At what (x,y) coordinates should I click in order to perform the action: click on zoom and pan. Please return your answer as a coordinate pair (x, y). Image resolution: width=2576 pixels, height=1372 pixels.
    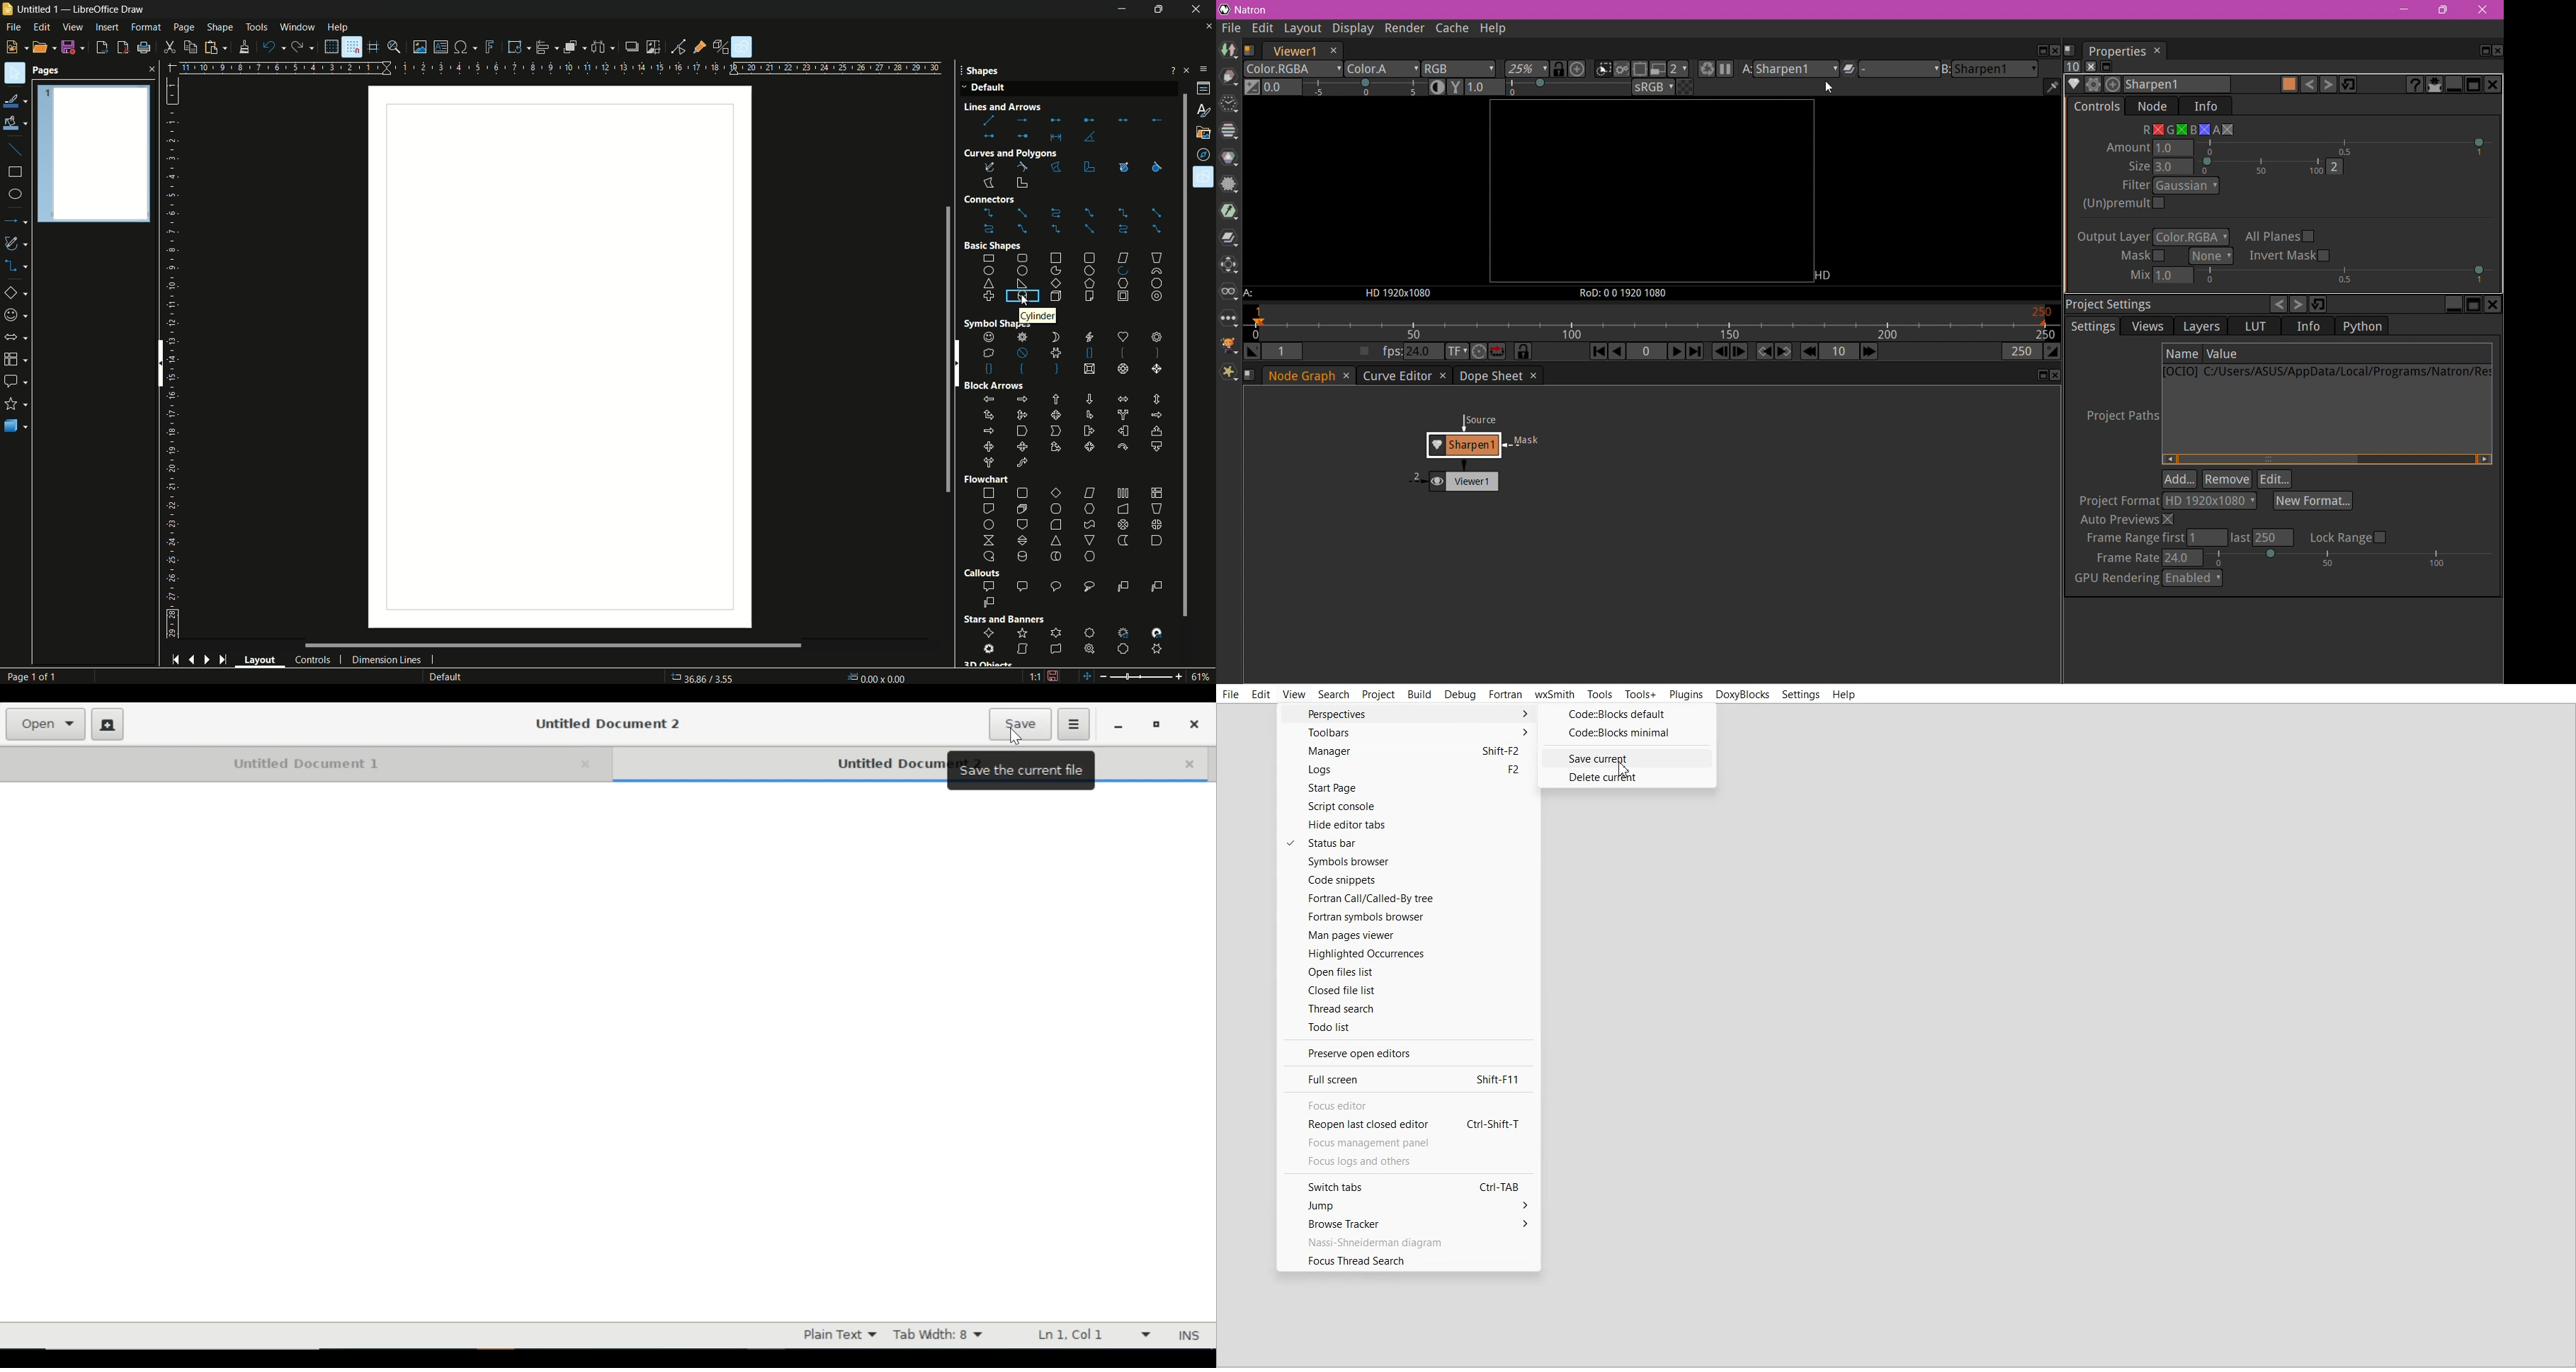
    Looking at the image, I should click on (395, 47).